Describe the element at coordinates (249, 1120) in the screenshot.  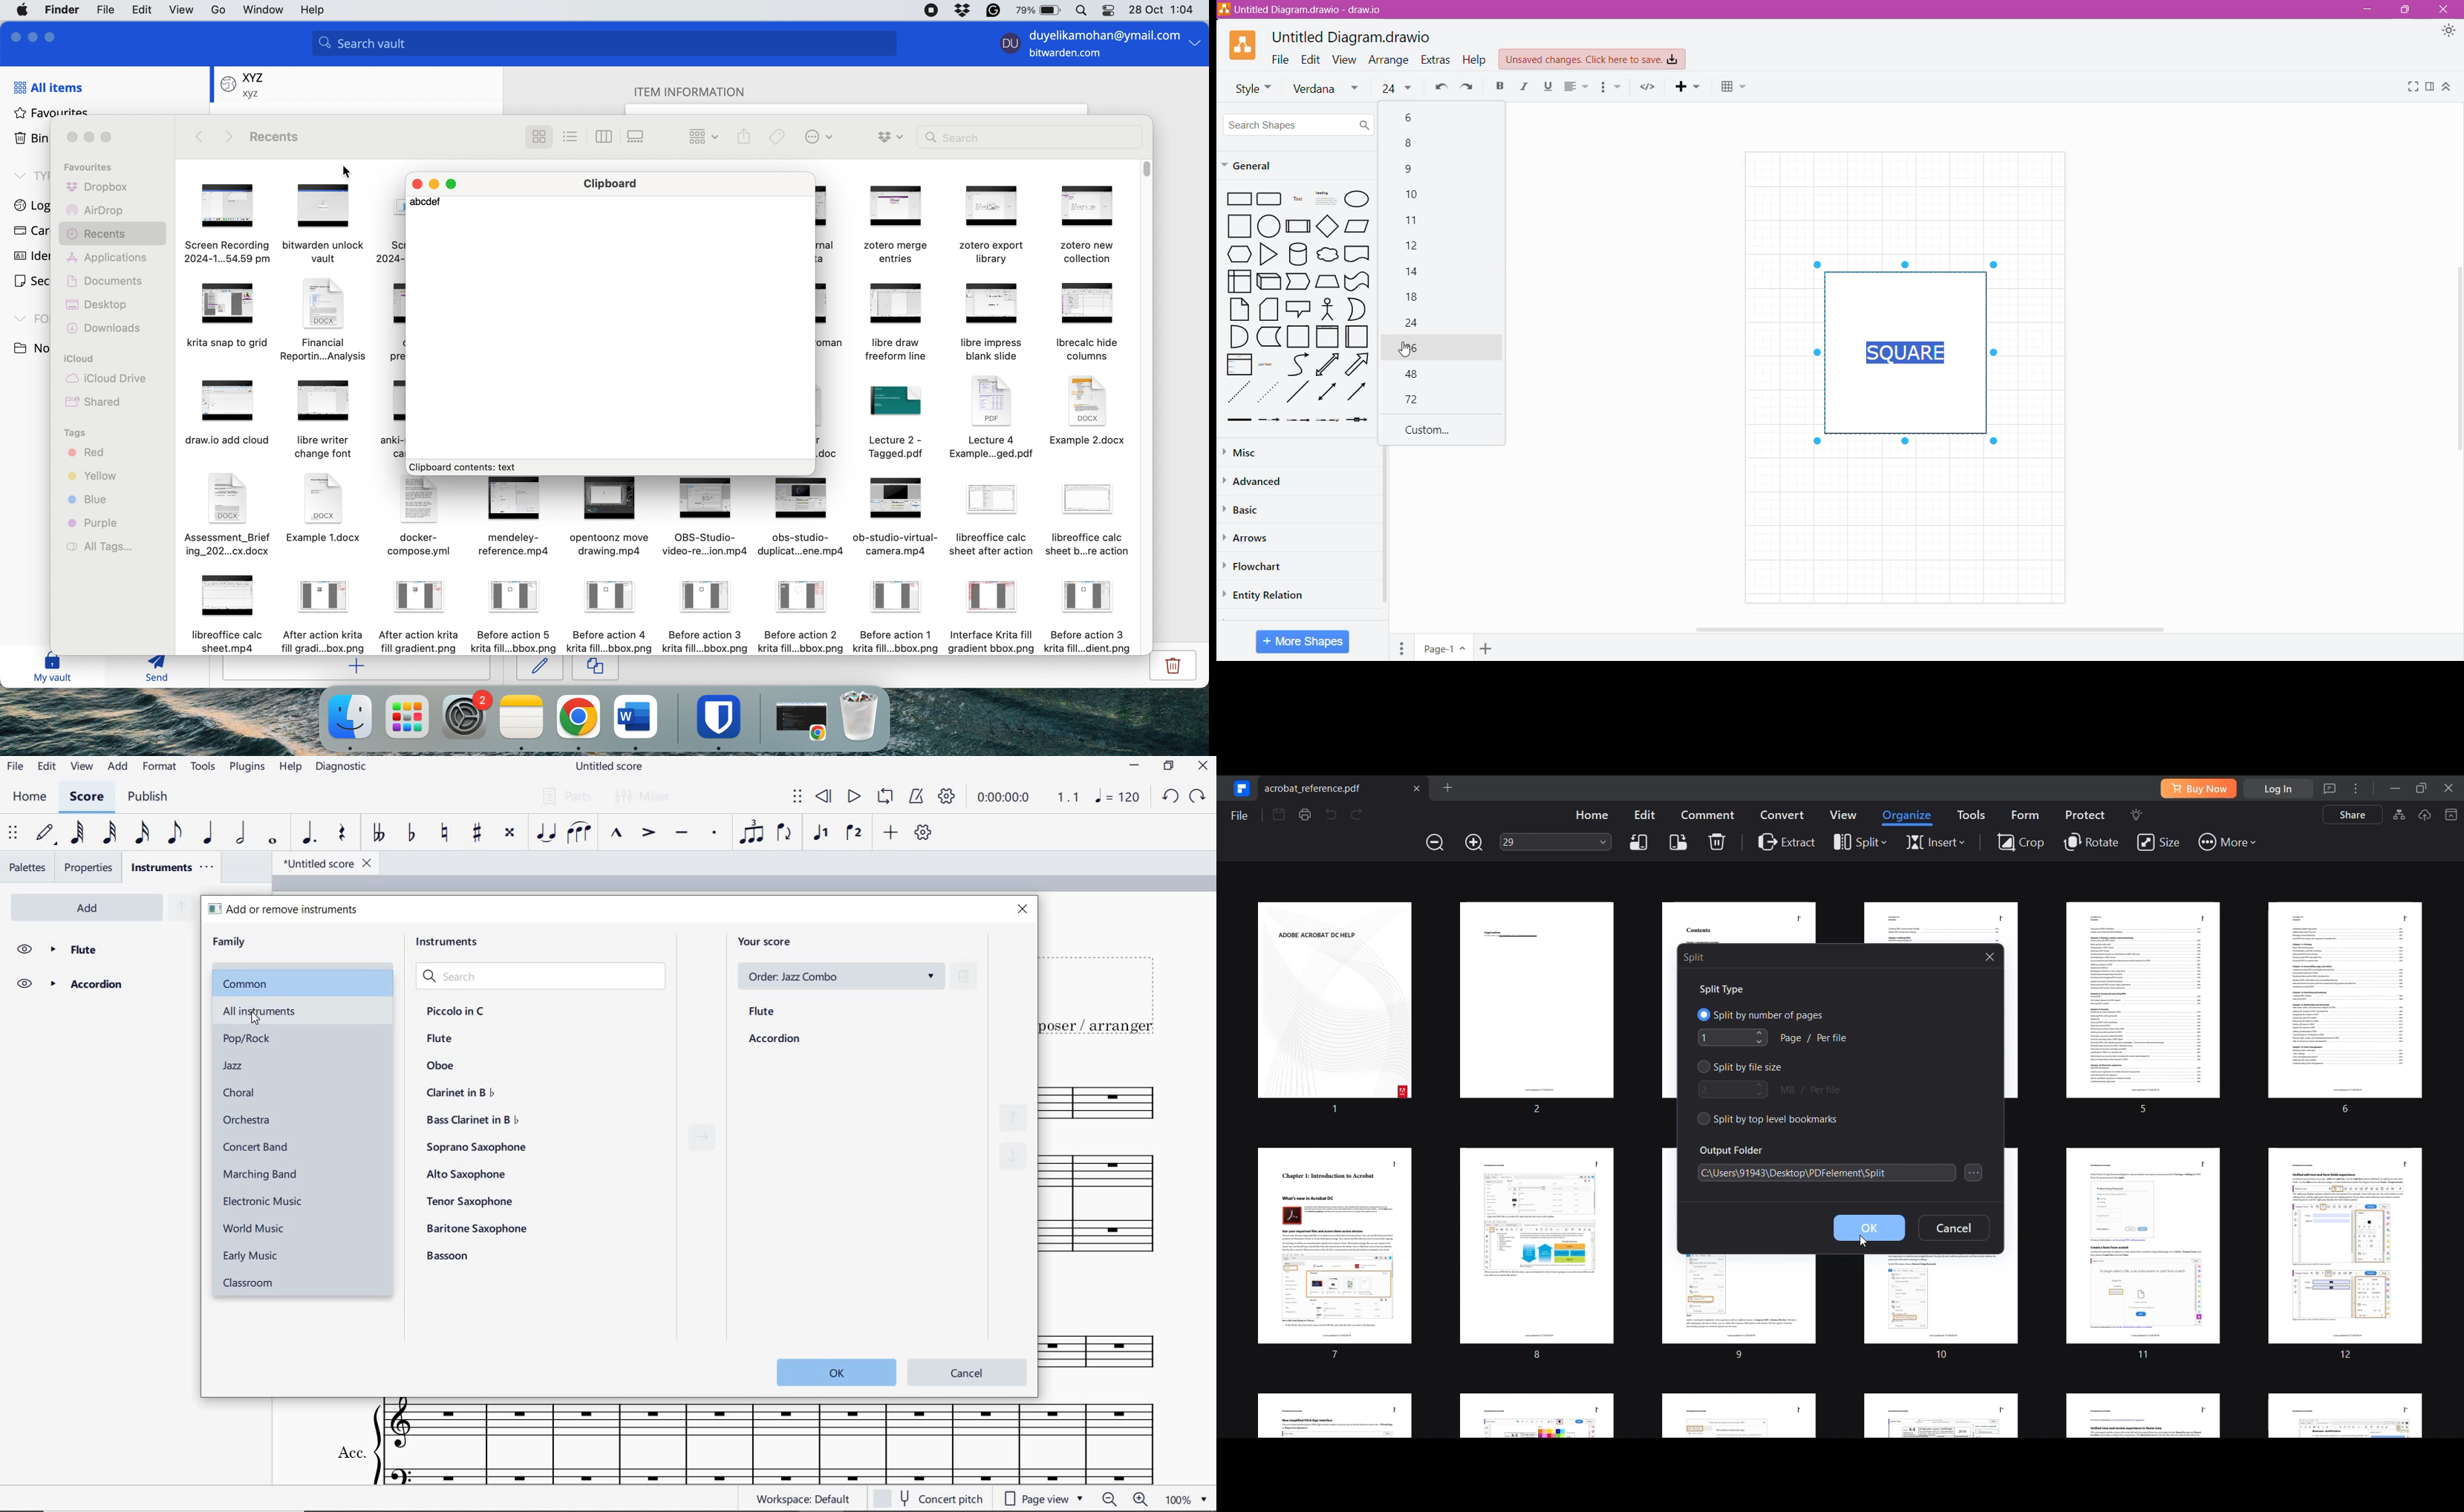
I see `orchestra` at that location.